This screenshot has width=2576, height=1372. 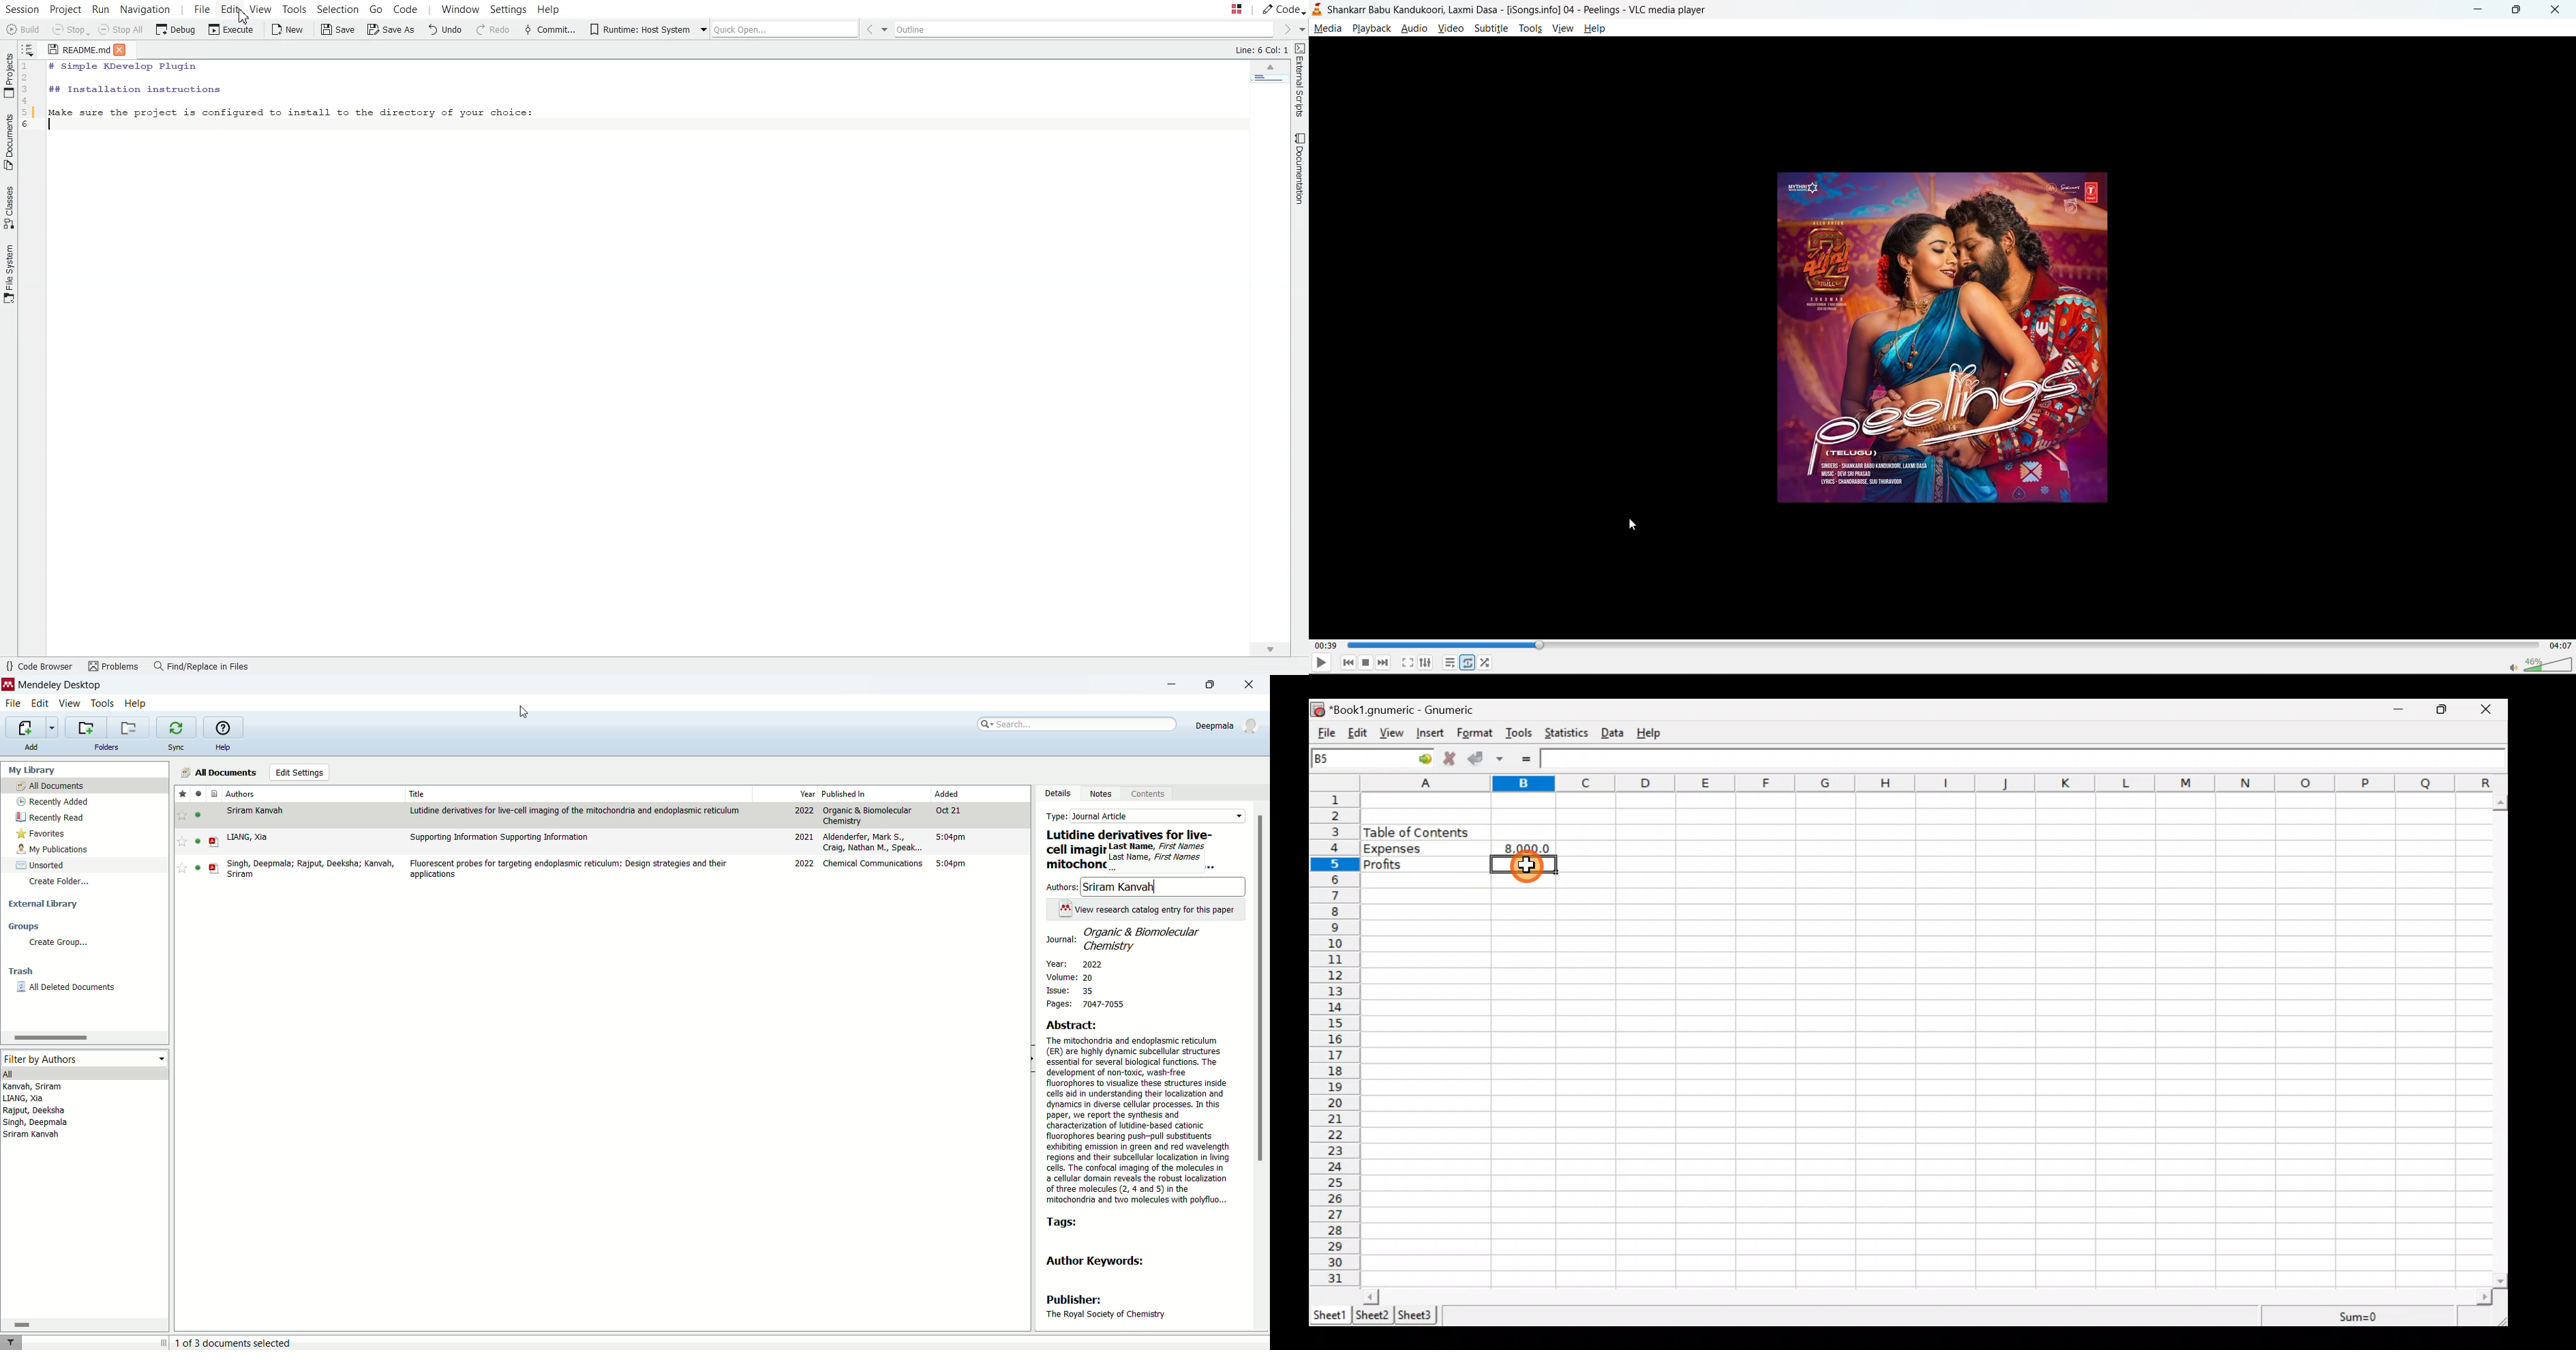 What do you see at coordinates (1297, 170) in the screenshot?
I see `Documentation` at bounding box center [1297, 170].